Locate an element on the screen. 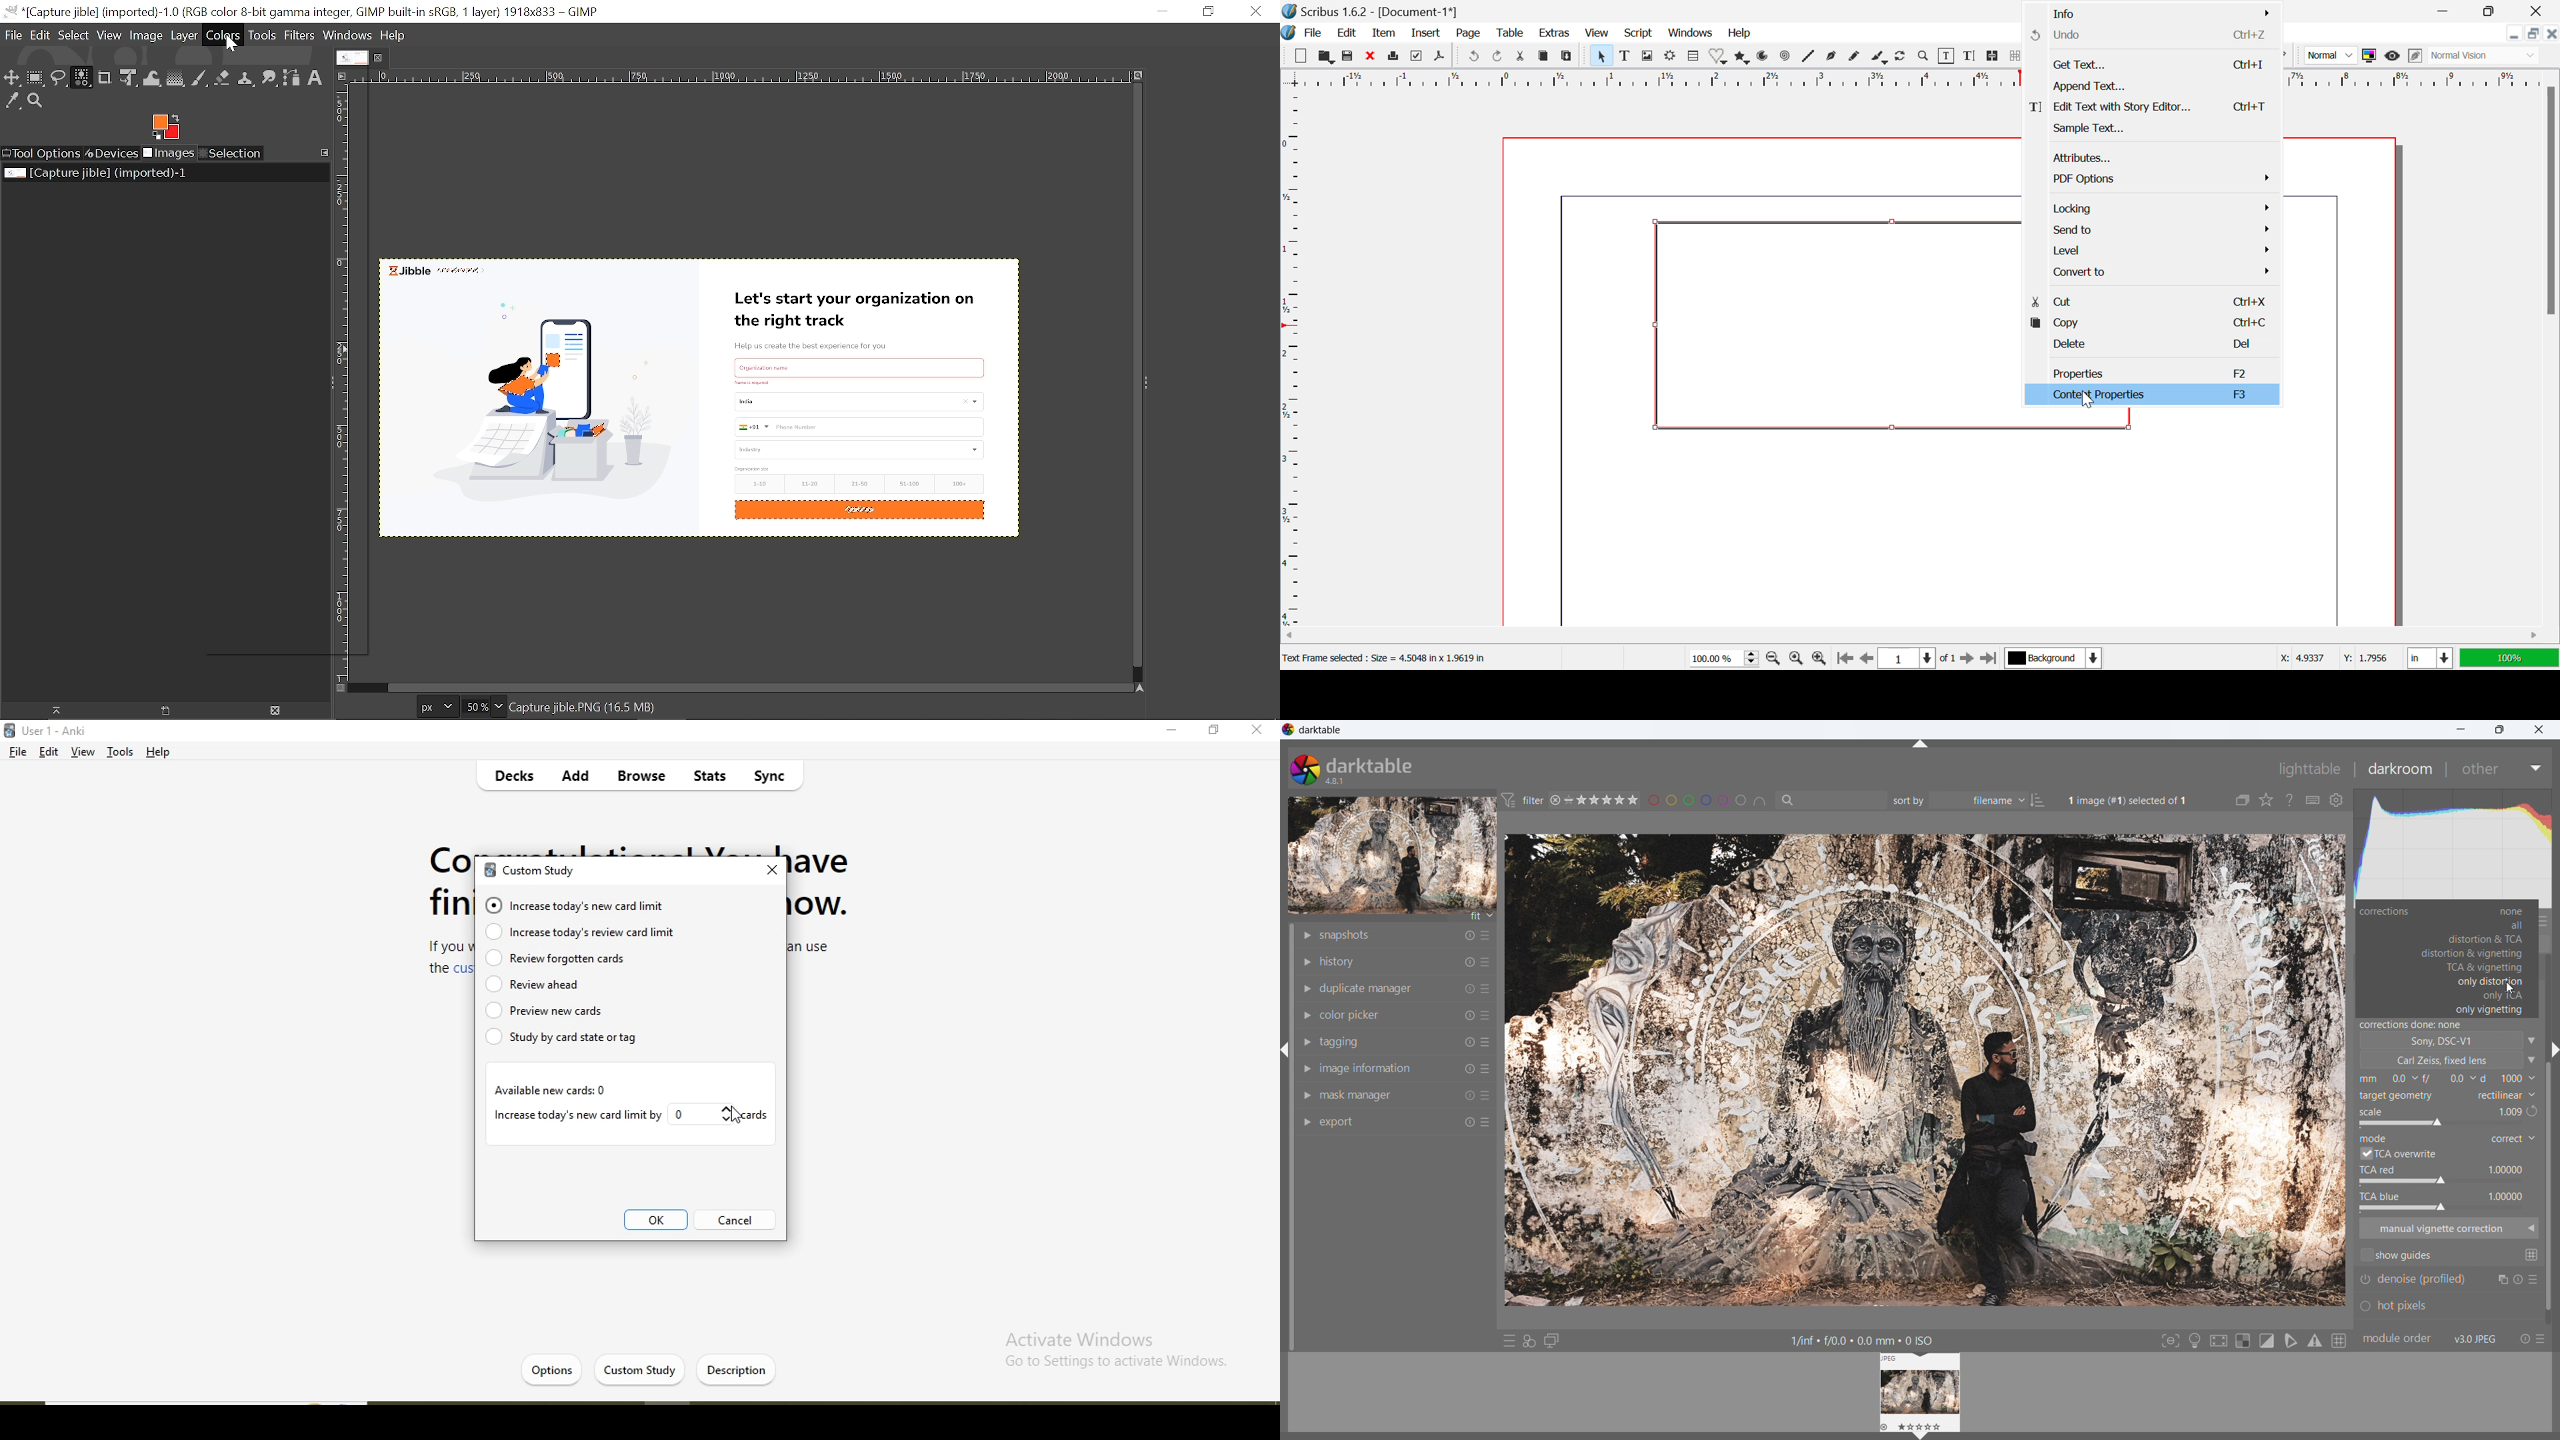 This screenshot has width=2576, height=1456. Delete image is located at coordinates (277, 711).